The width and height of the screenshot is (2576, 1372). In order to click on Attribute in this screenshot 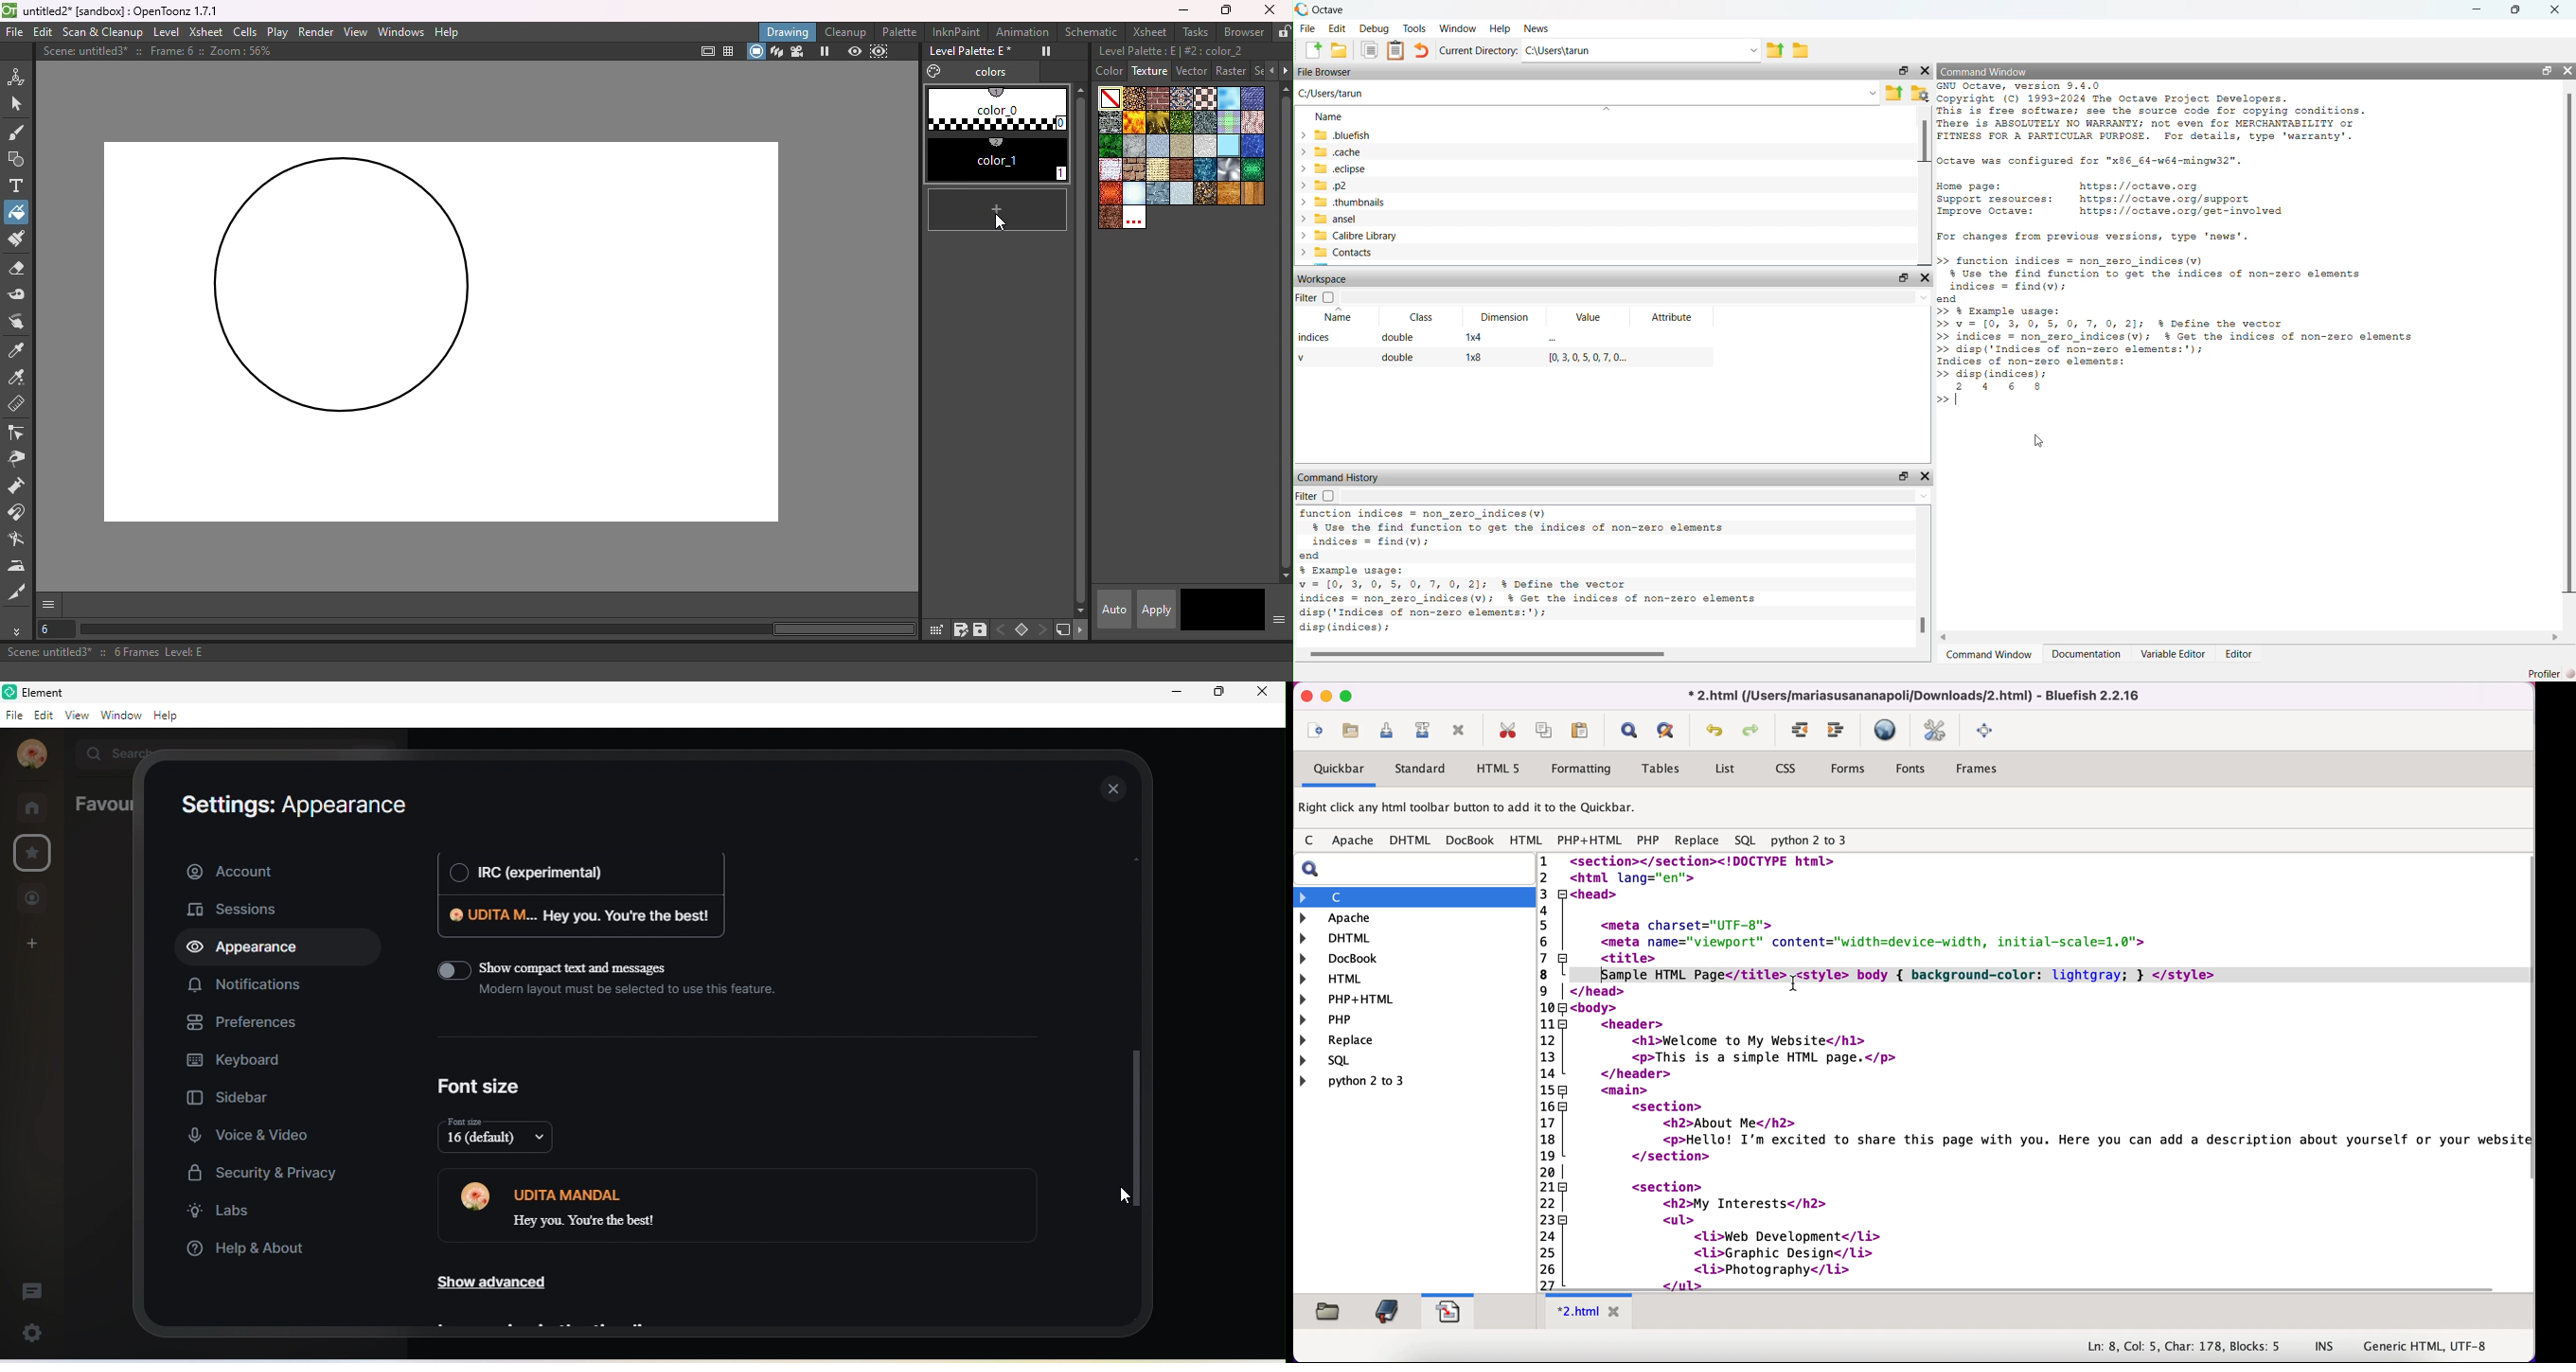, I will do `click(1675, 319)`.